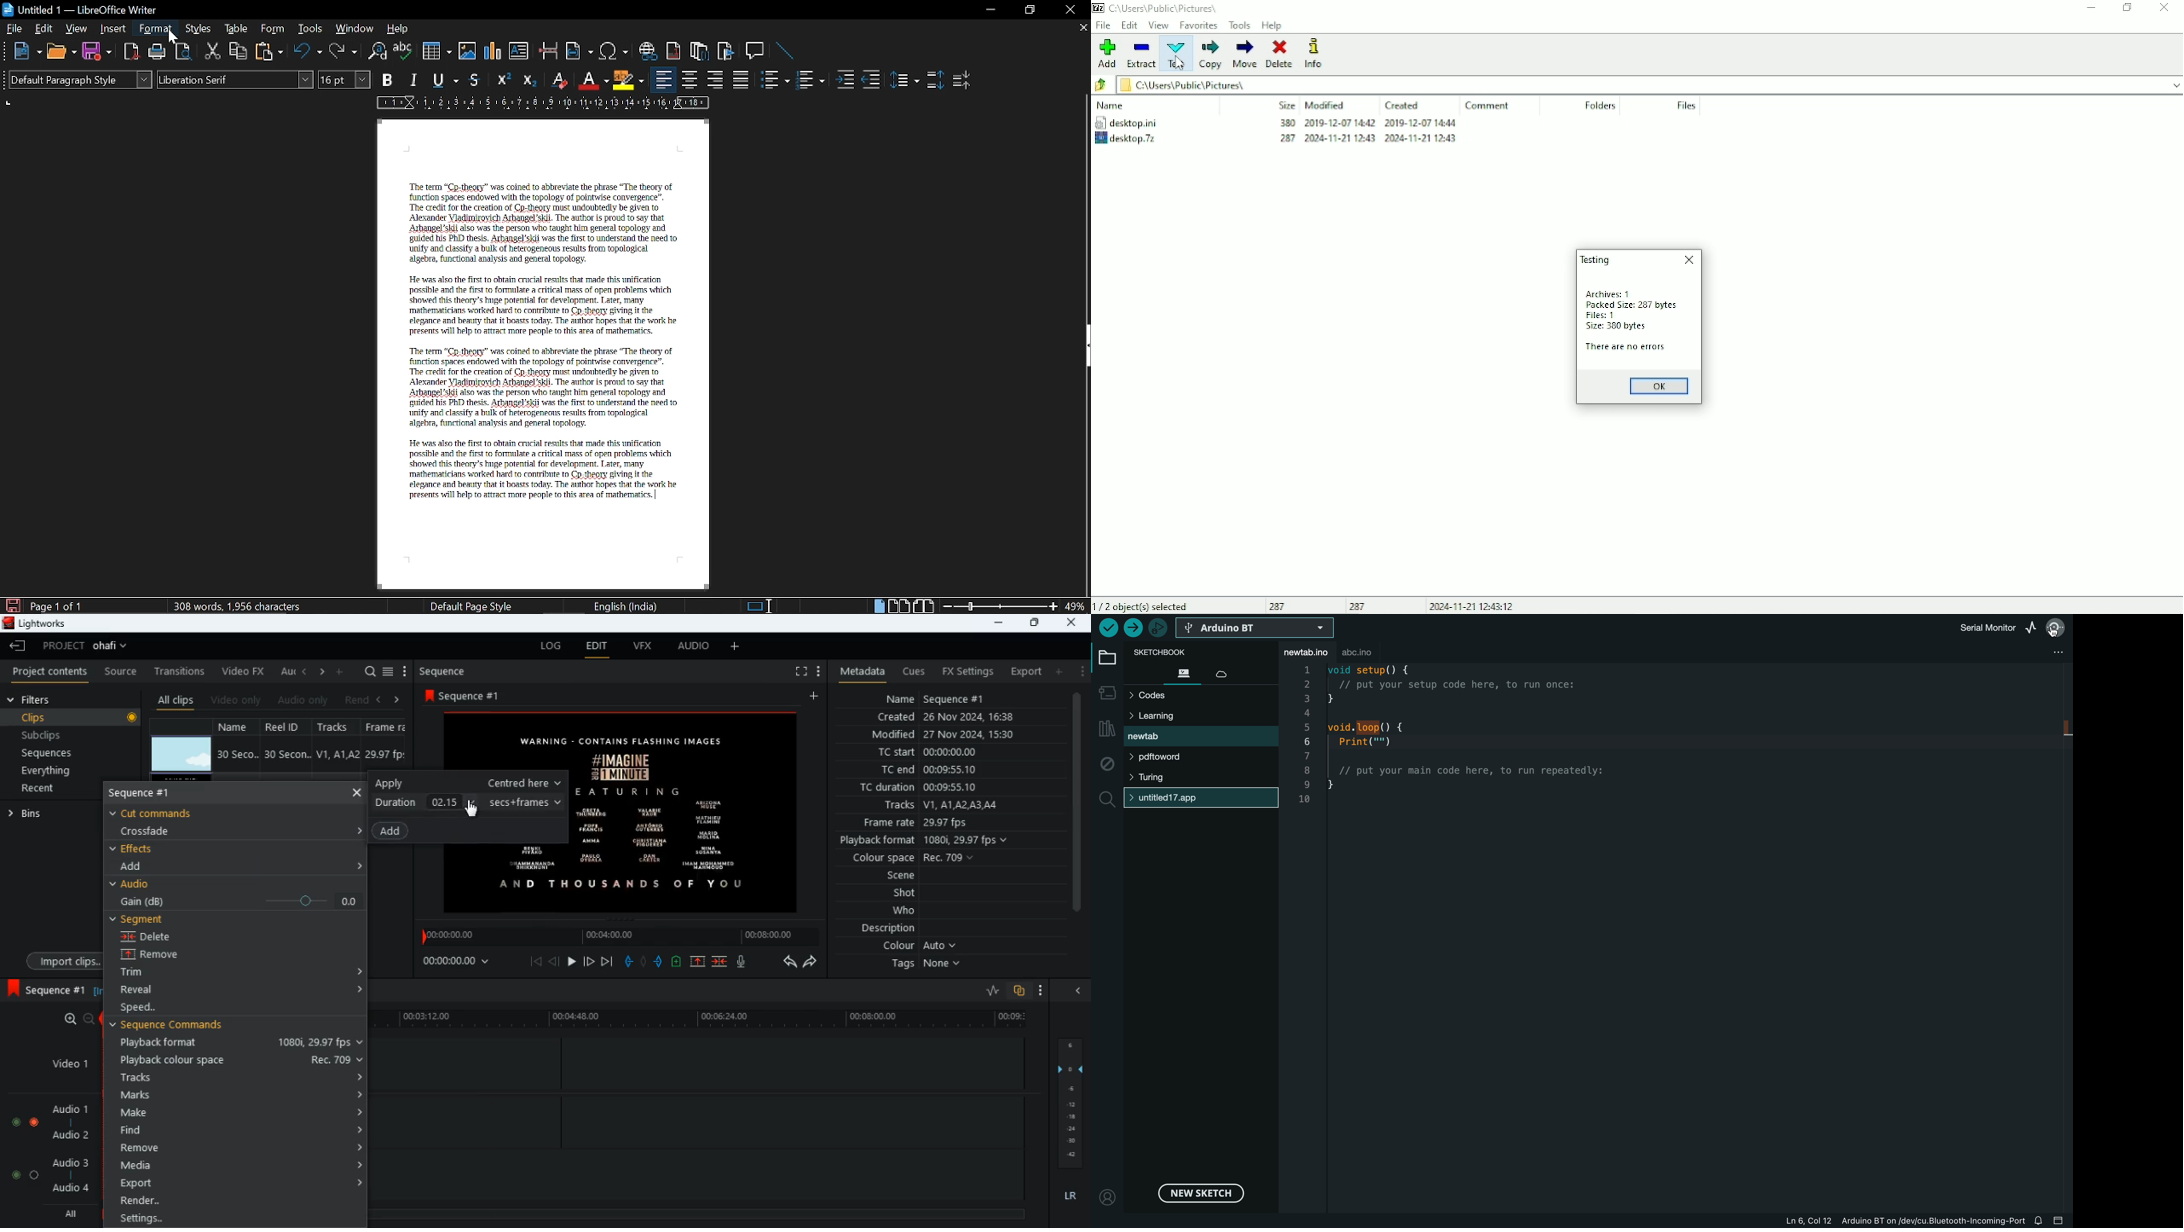 The height and width of the screenshot is (1232, 2184). I want to click on source, so click(120, 672).